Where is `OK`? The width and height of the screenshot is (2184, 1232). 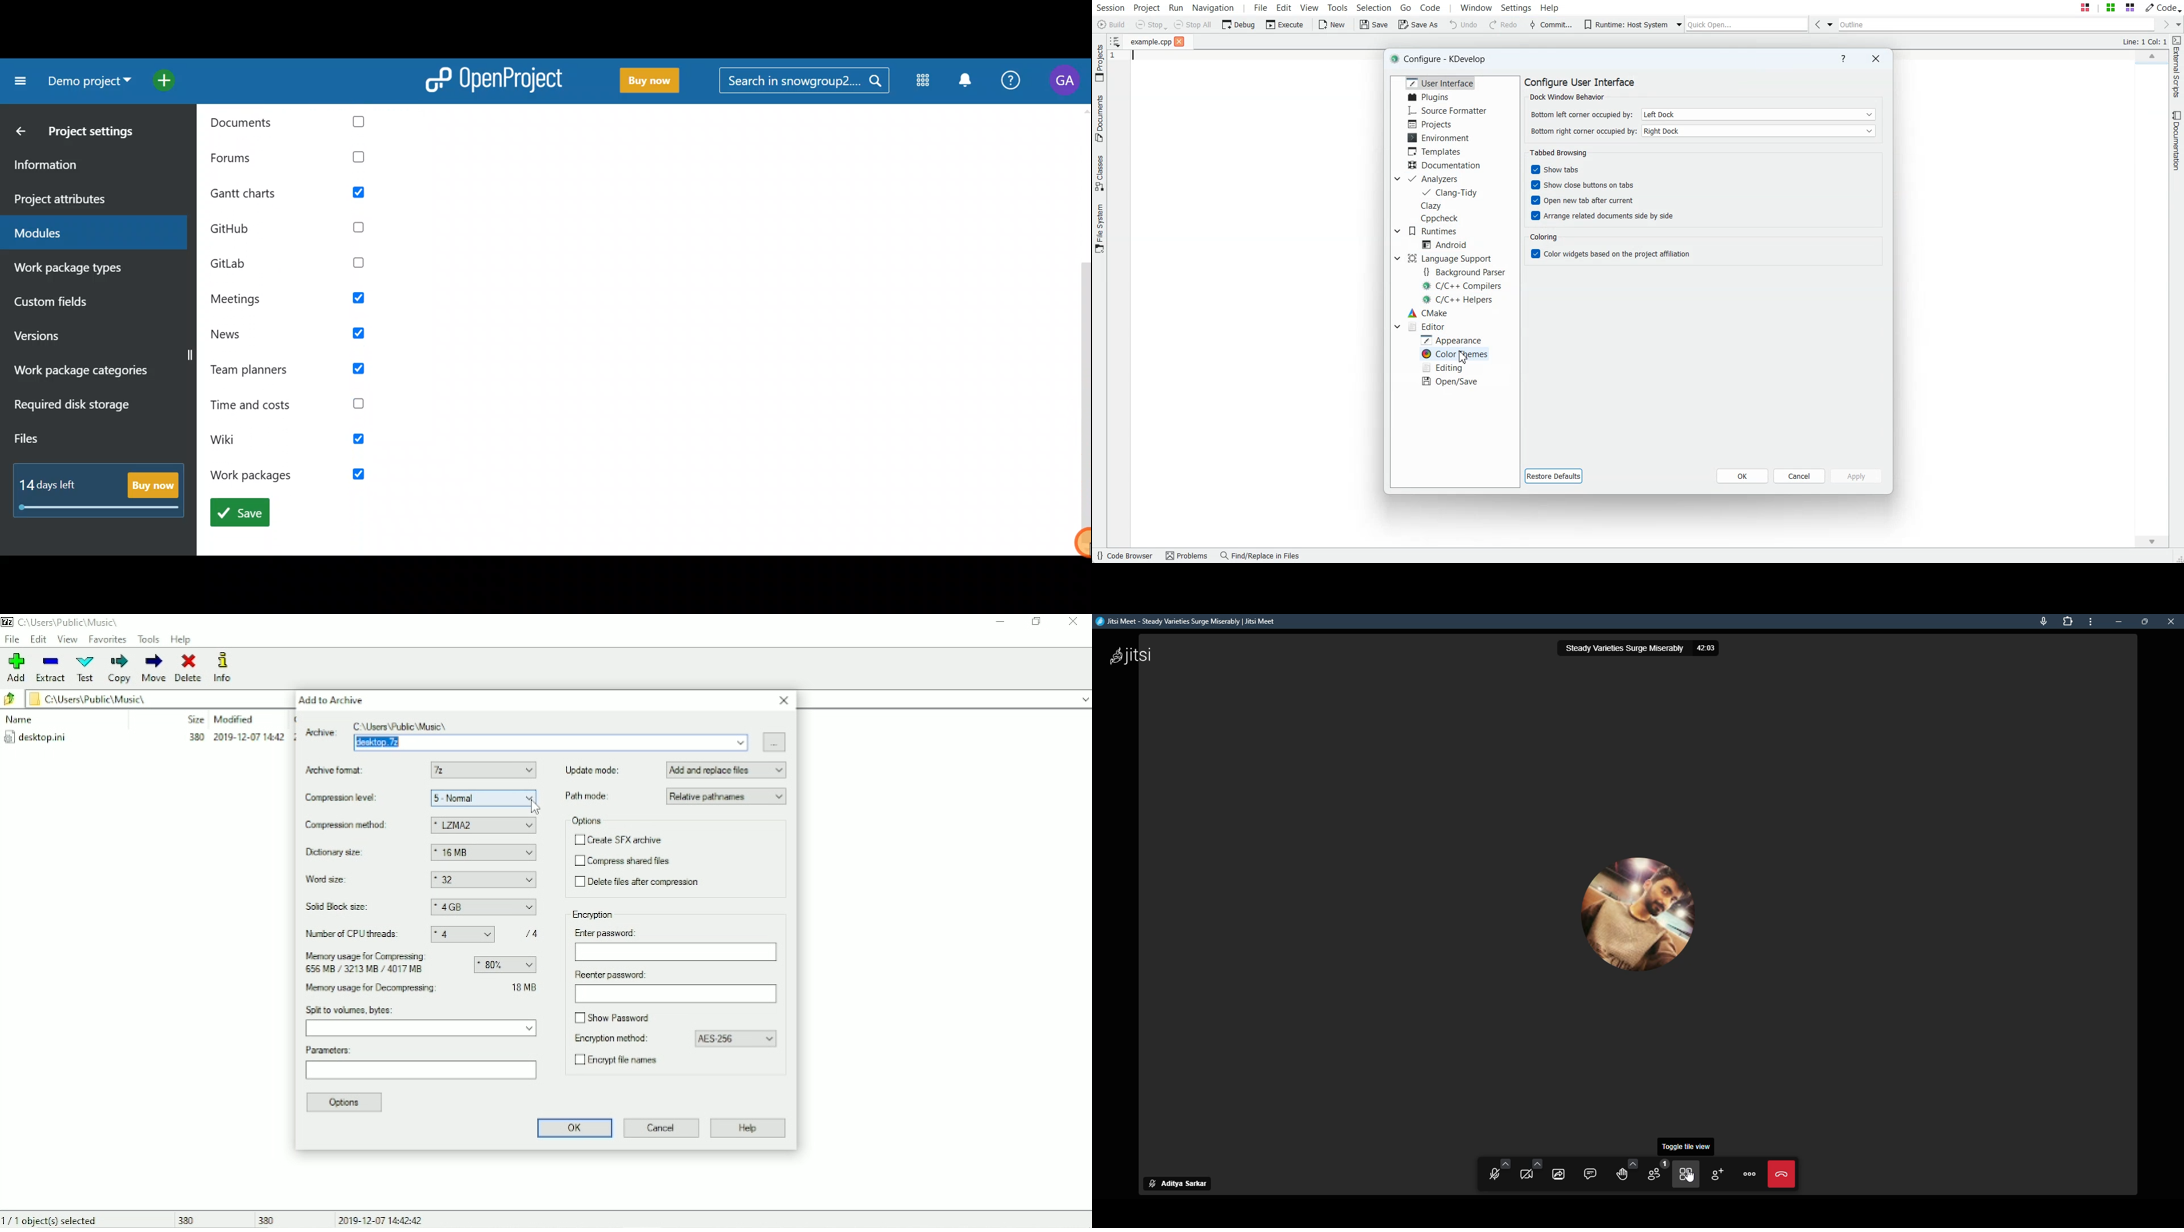 OK is located at coordinates (572, 1128).